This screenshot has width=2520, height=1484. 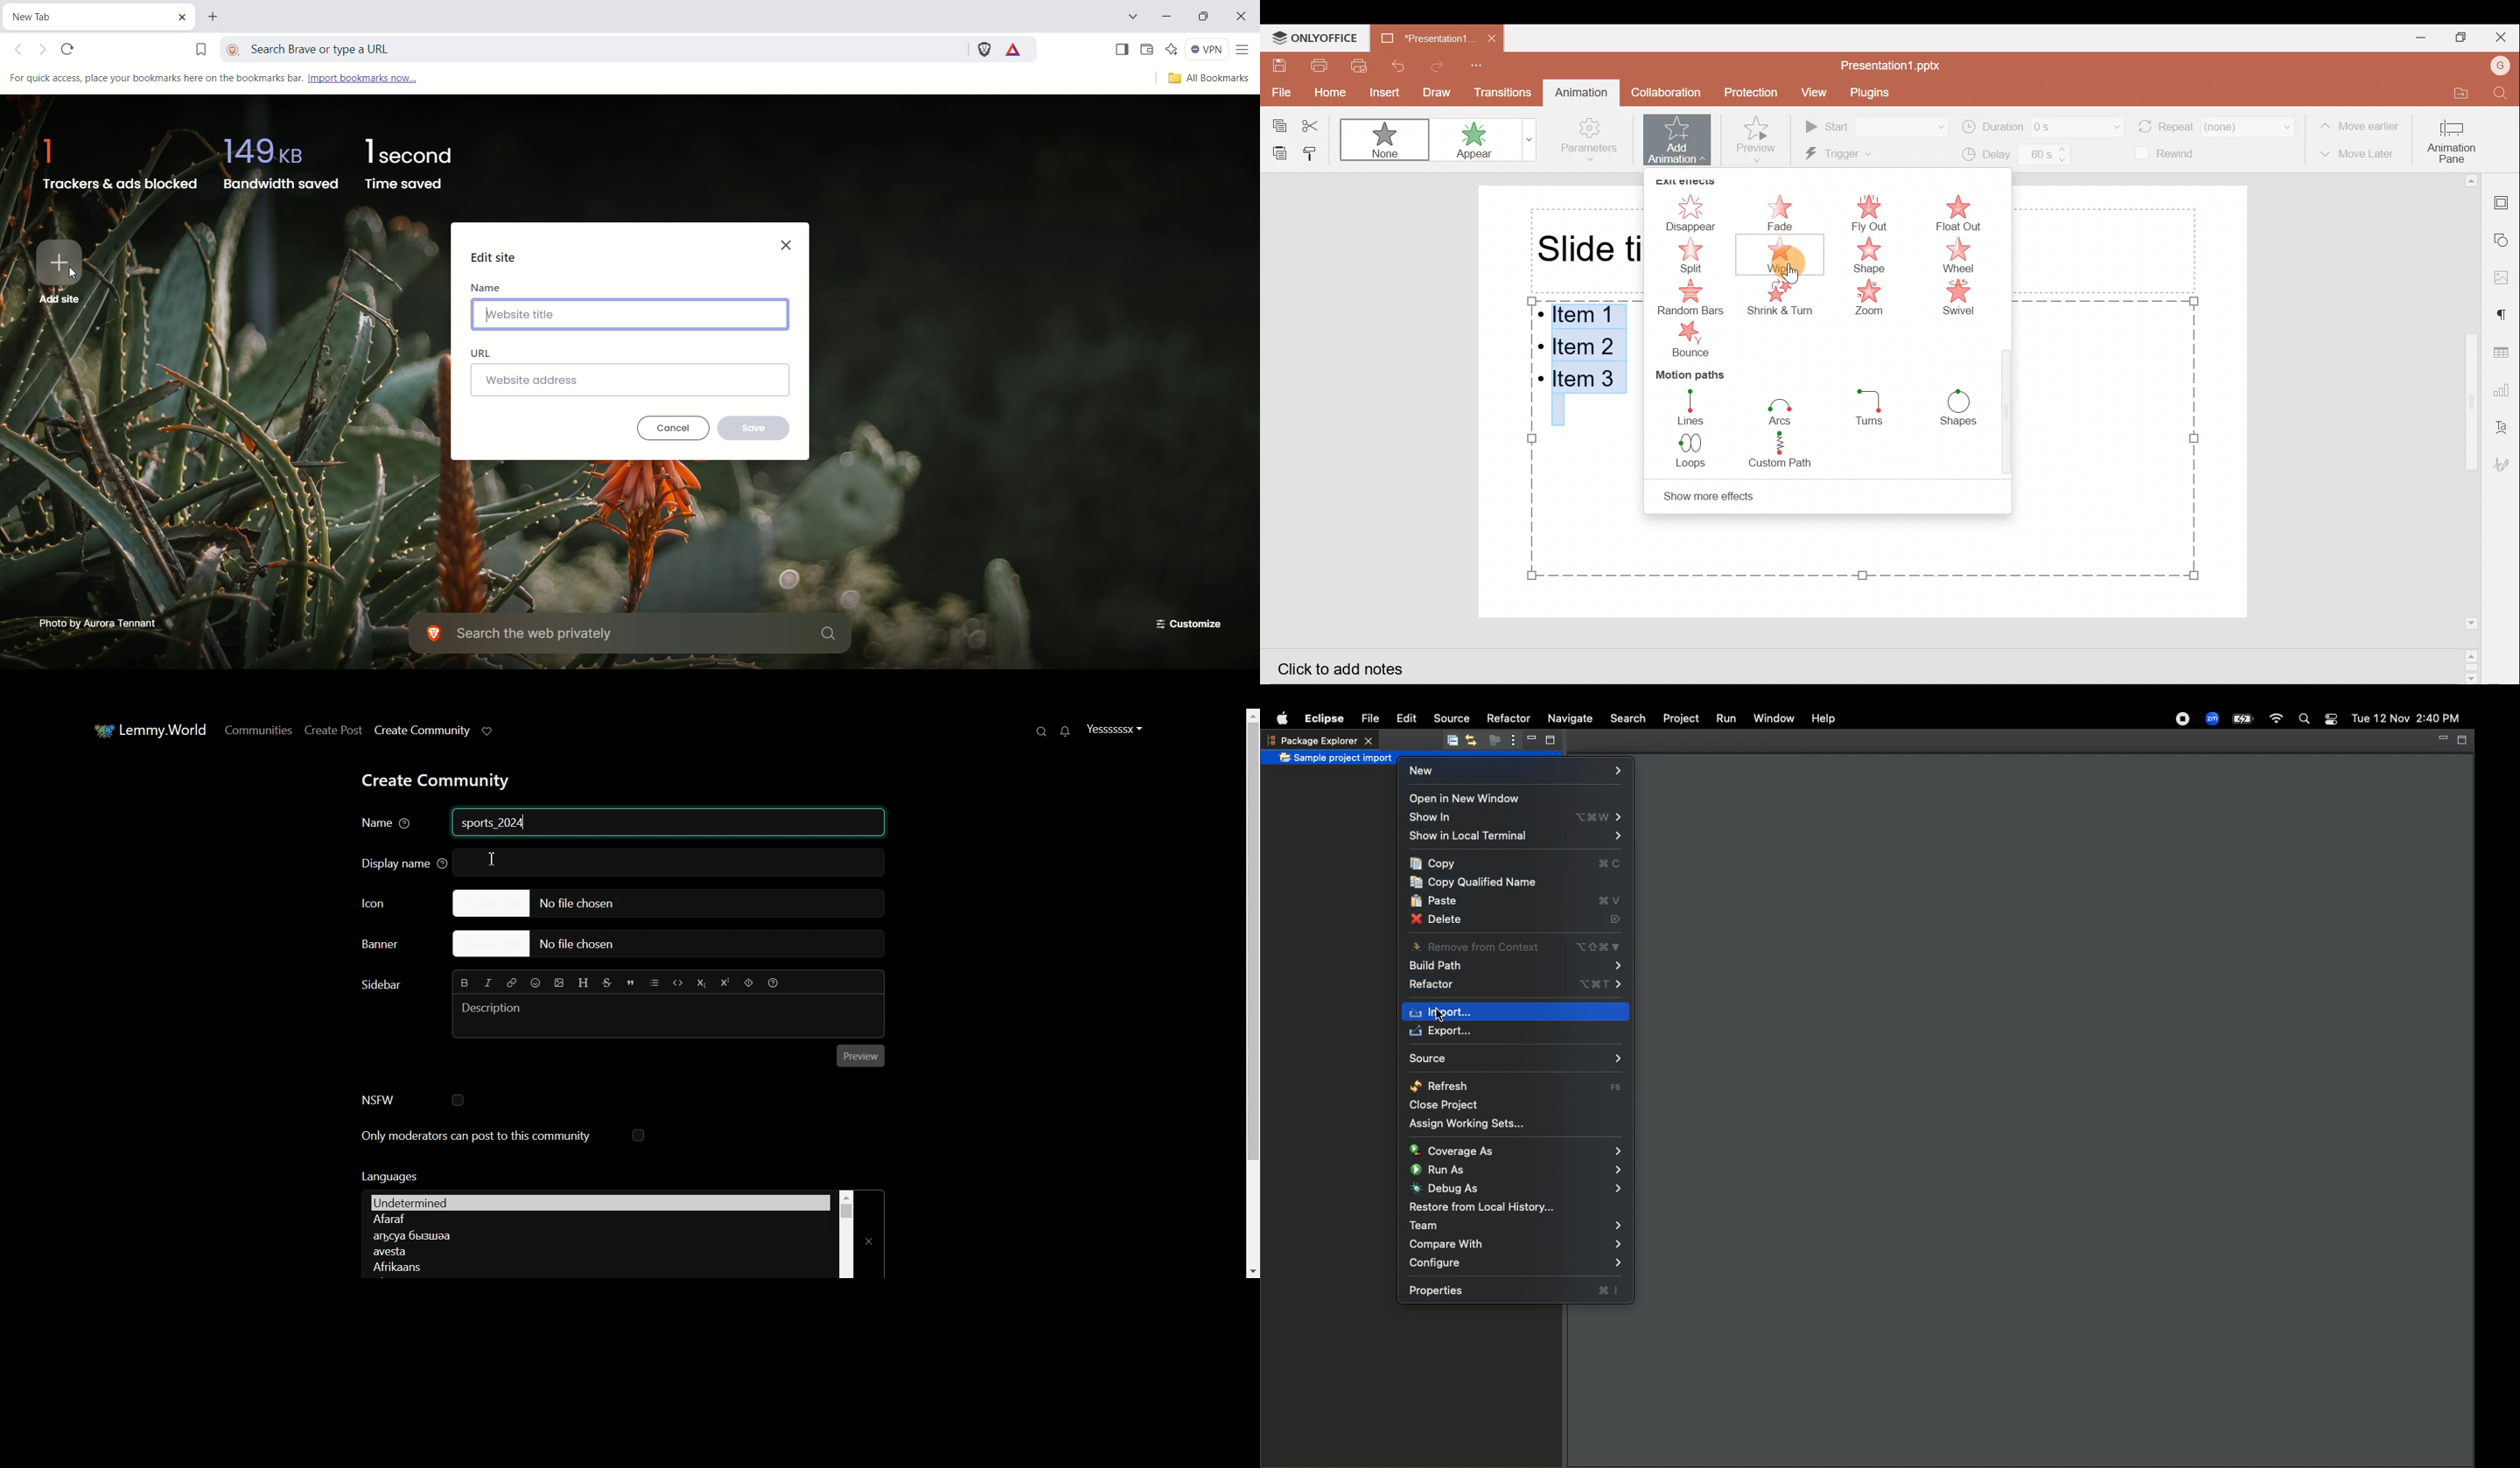 What do you see at coordinates (1689, 211) in the screenshot?
I see `Disappear` at bounding box center [1689, 211].